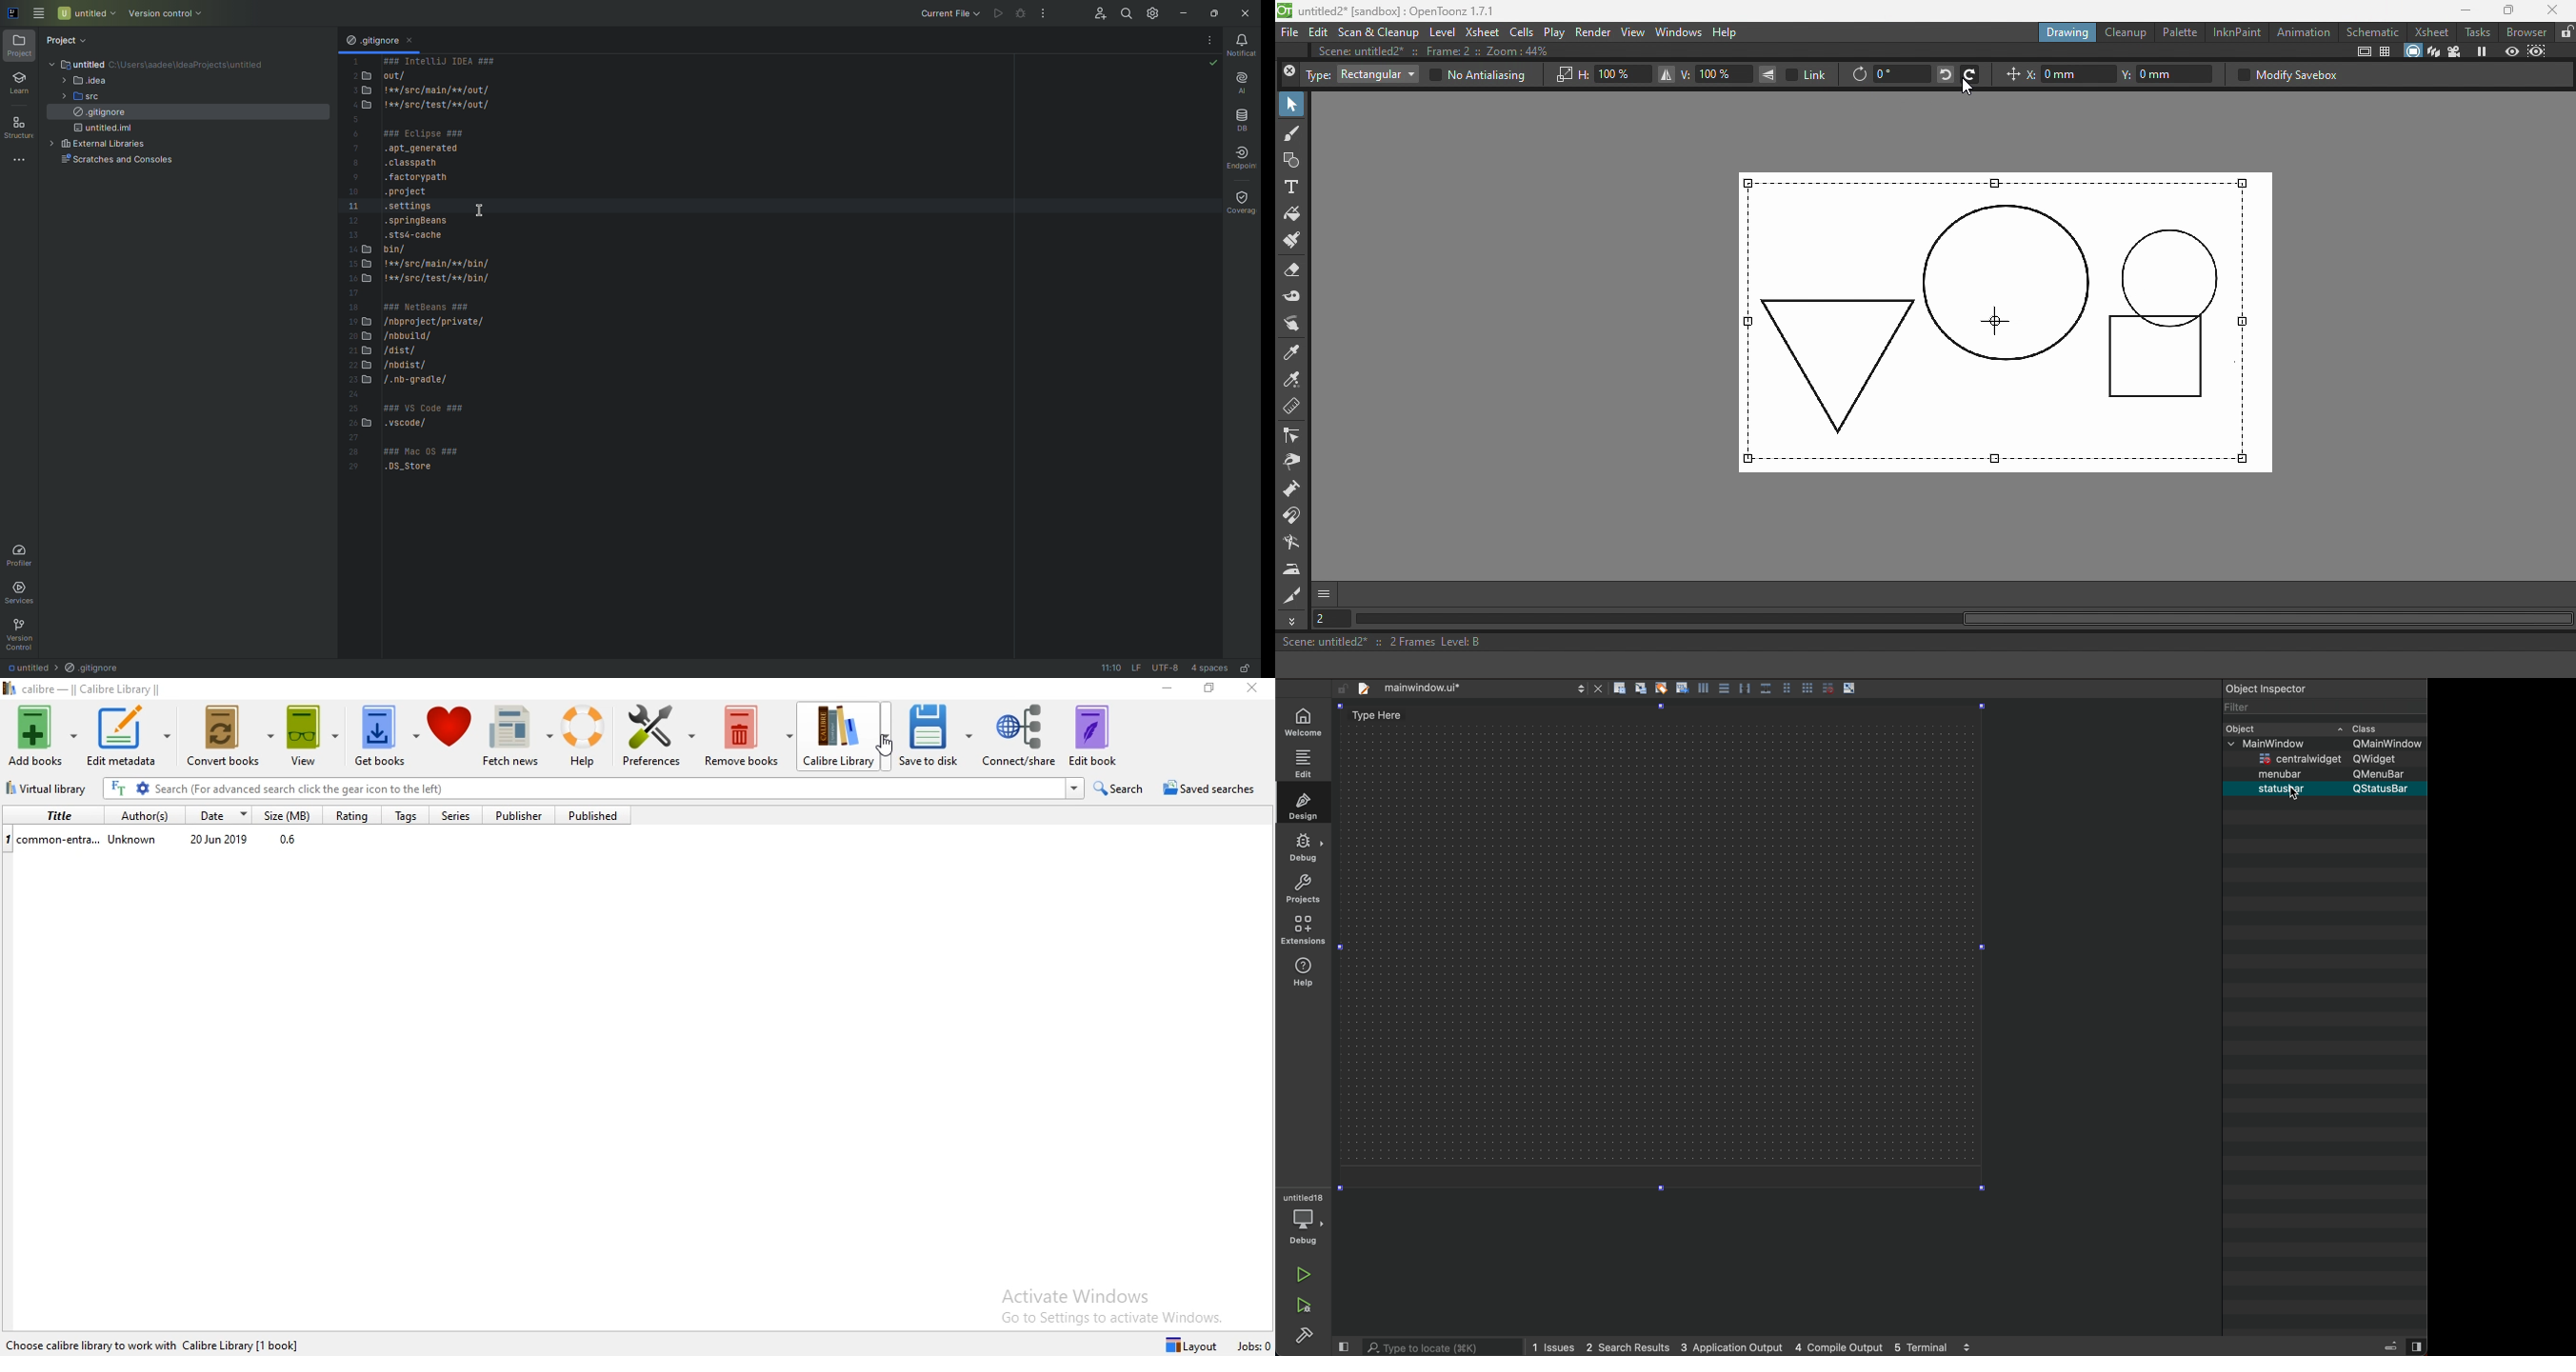 This screenshot has width=2576, height=1372. What do you see at coordinates (2434, 51) in the screenshot?
I see `3D view` at bounding box center [2434, 51].